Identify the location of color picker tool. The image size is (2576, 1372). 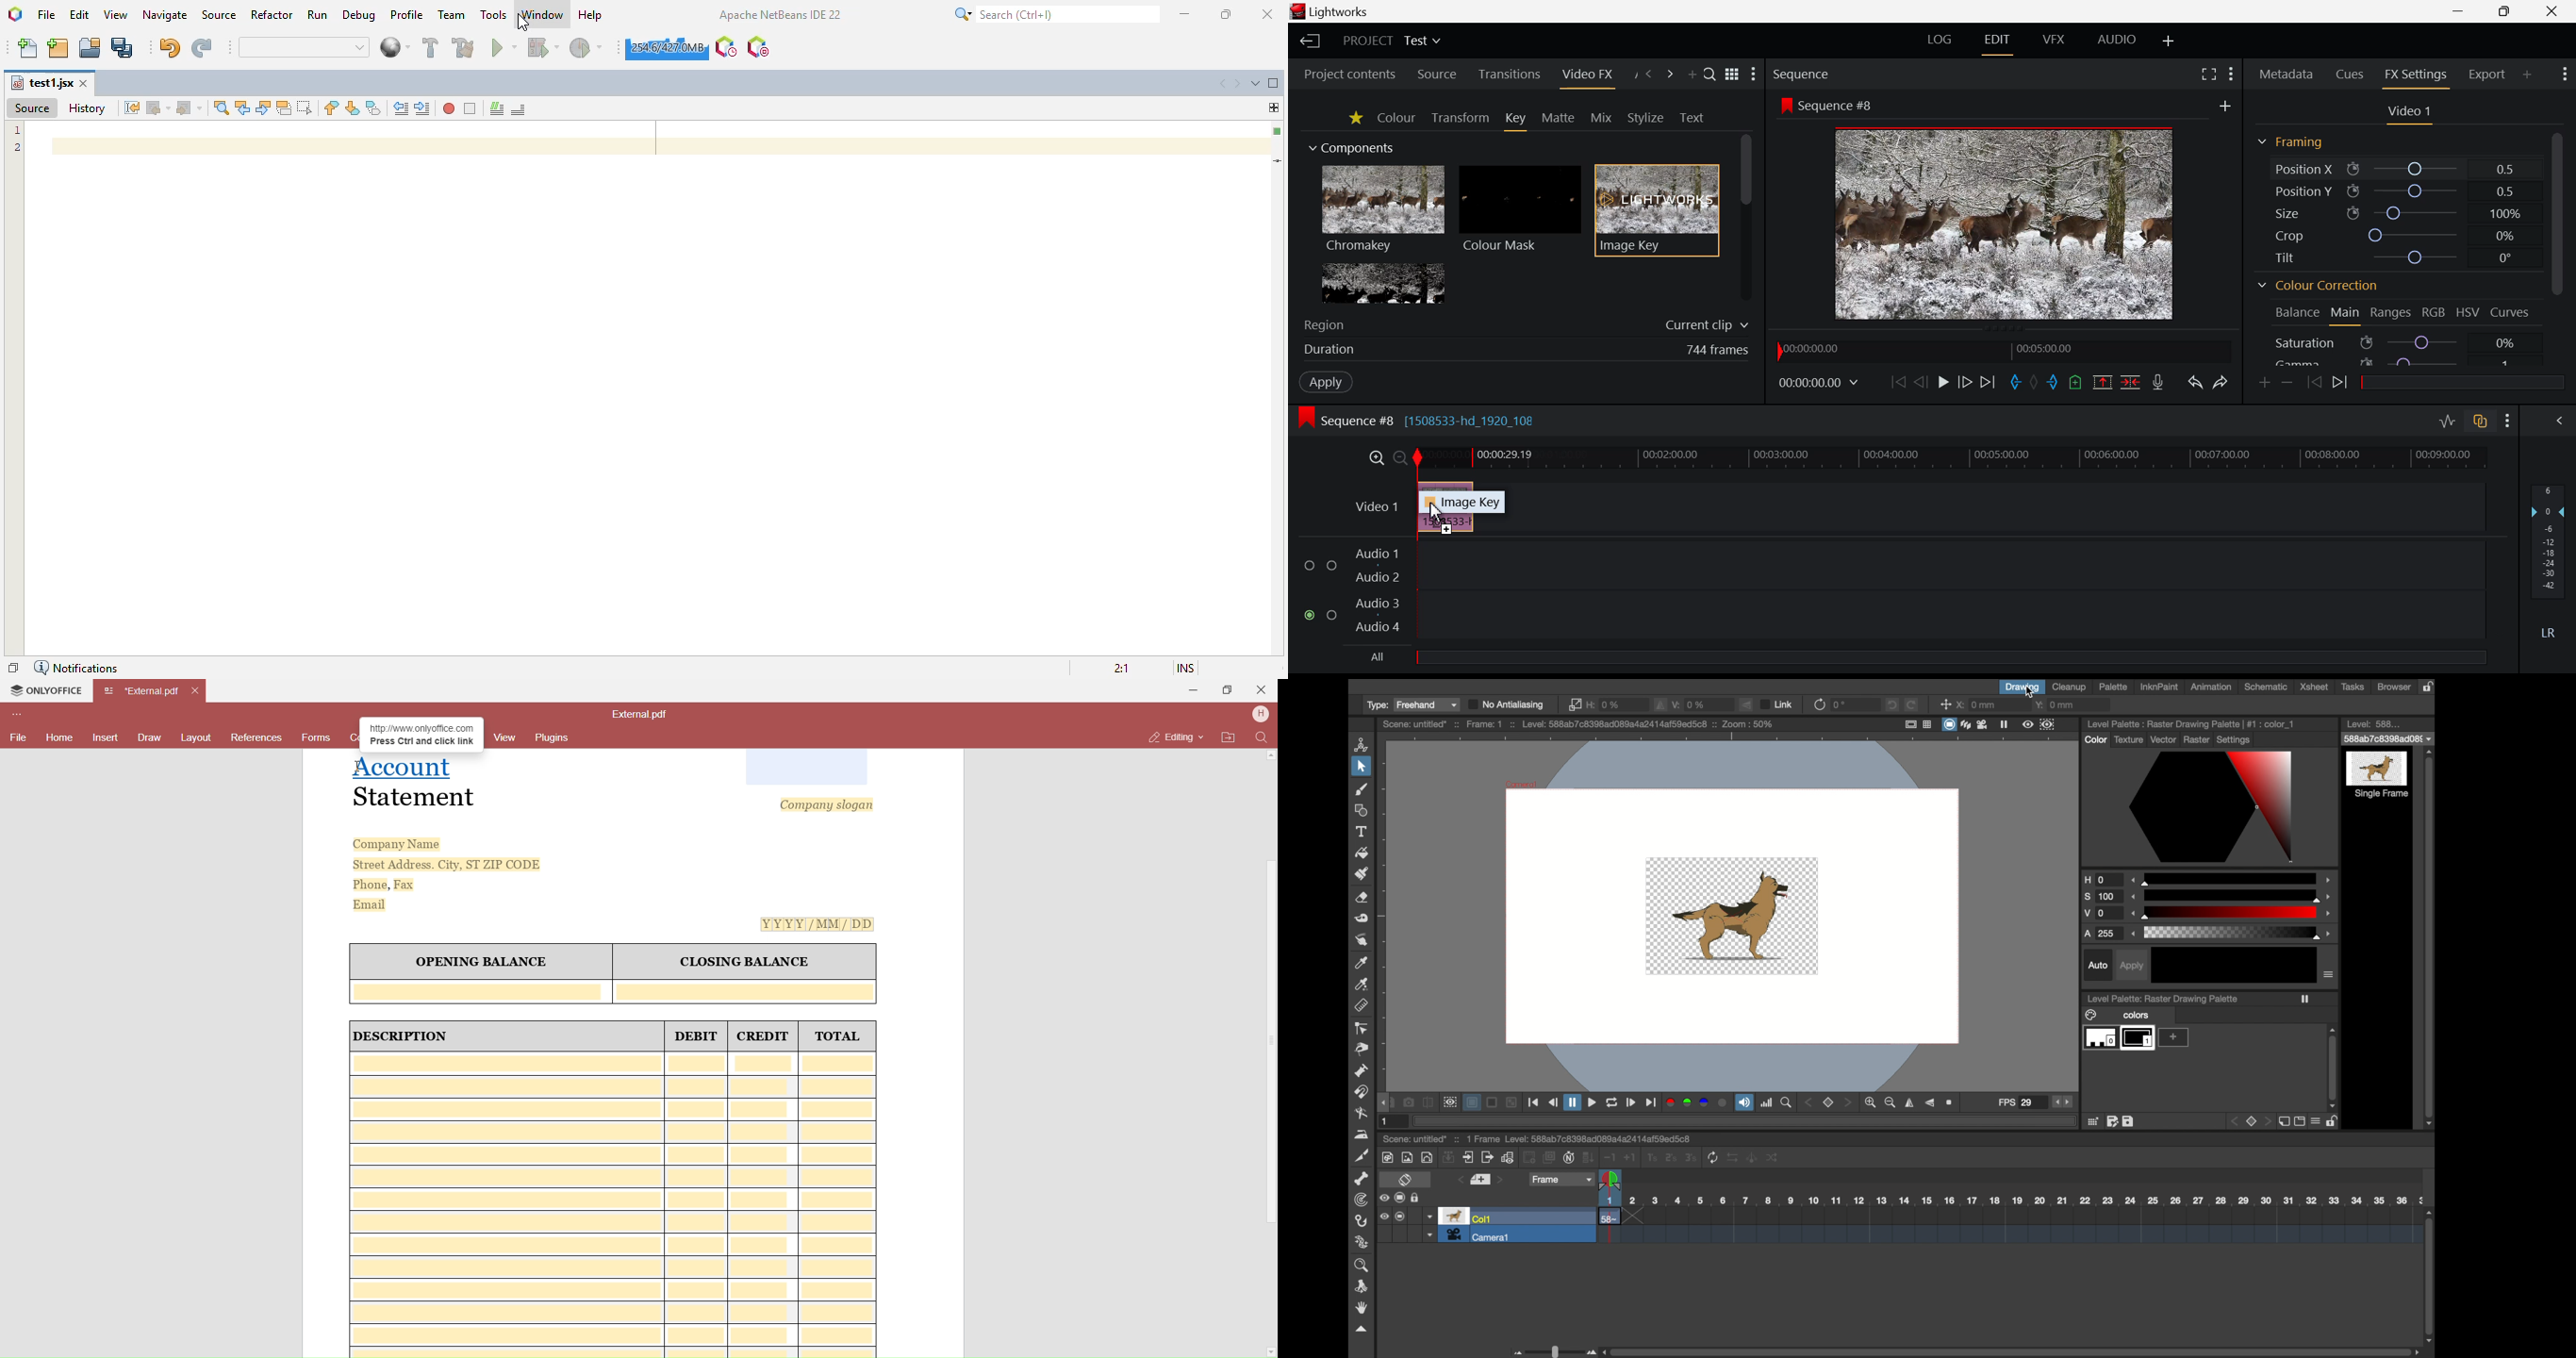
(1361, 964).